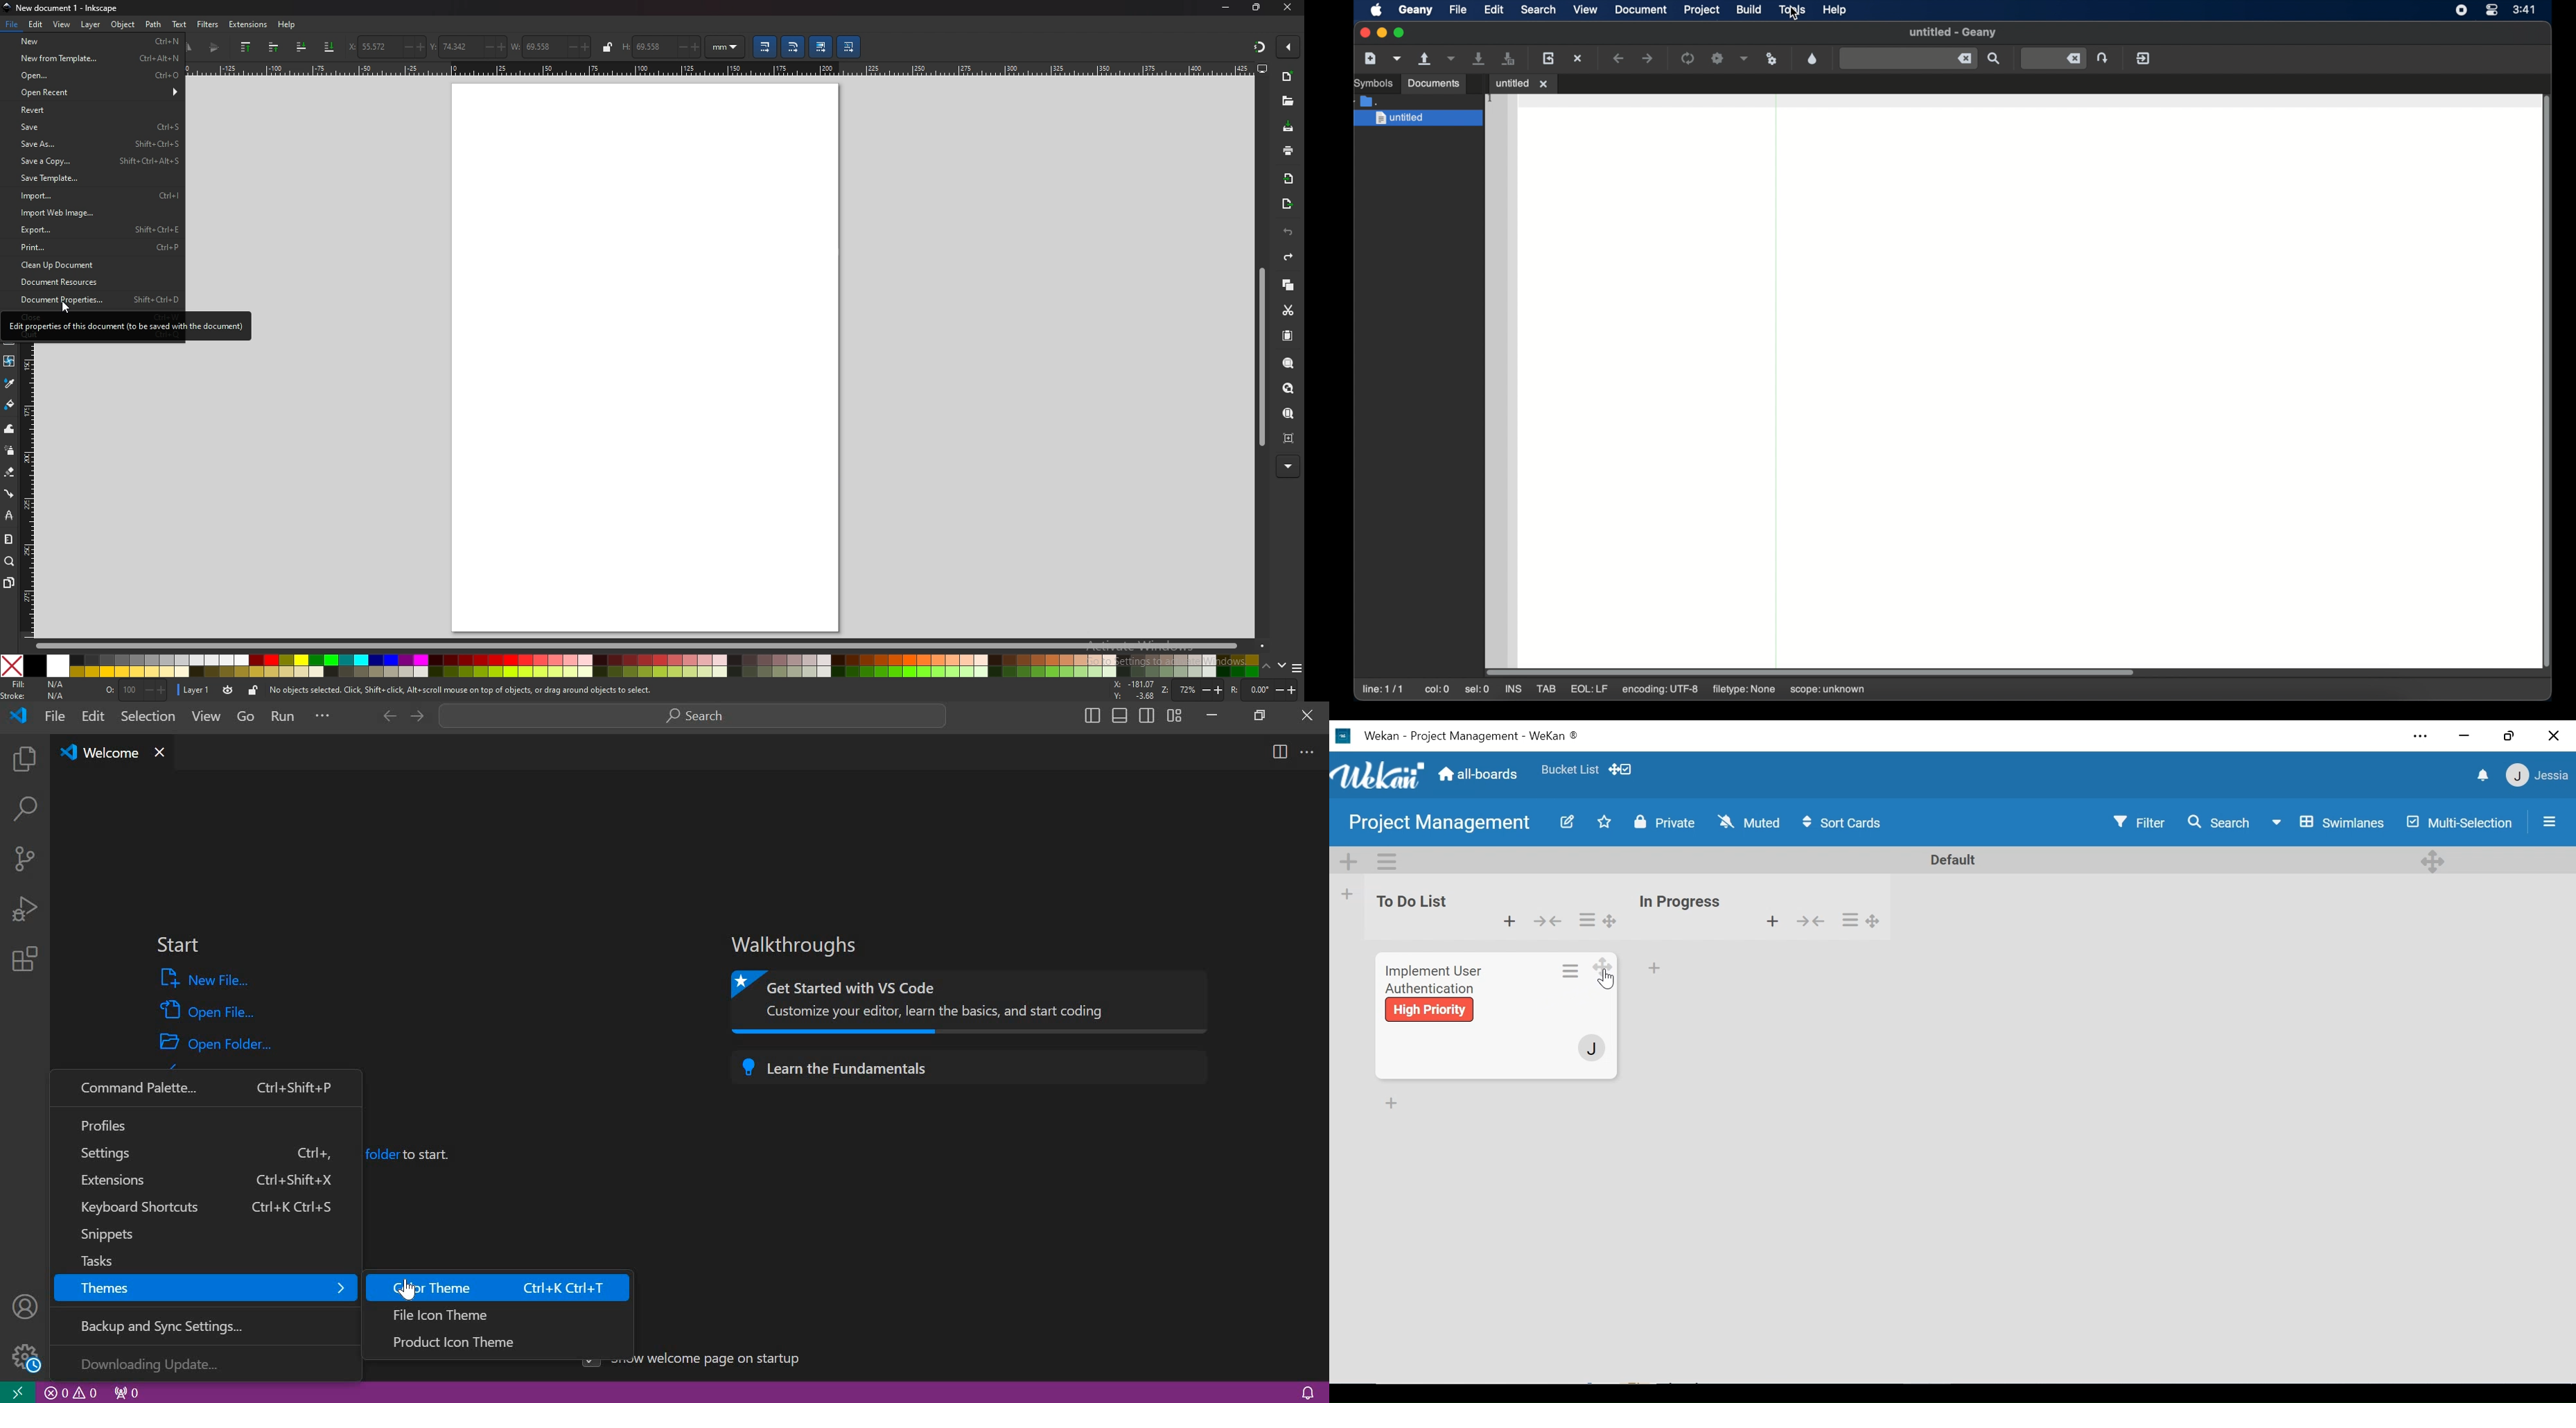  Describe the element at coordinates (94, 160) in the screenshot. I see `save a copy` at that location.